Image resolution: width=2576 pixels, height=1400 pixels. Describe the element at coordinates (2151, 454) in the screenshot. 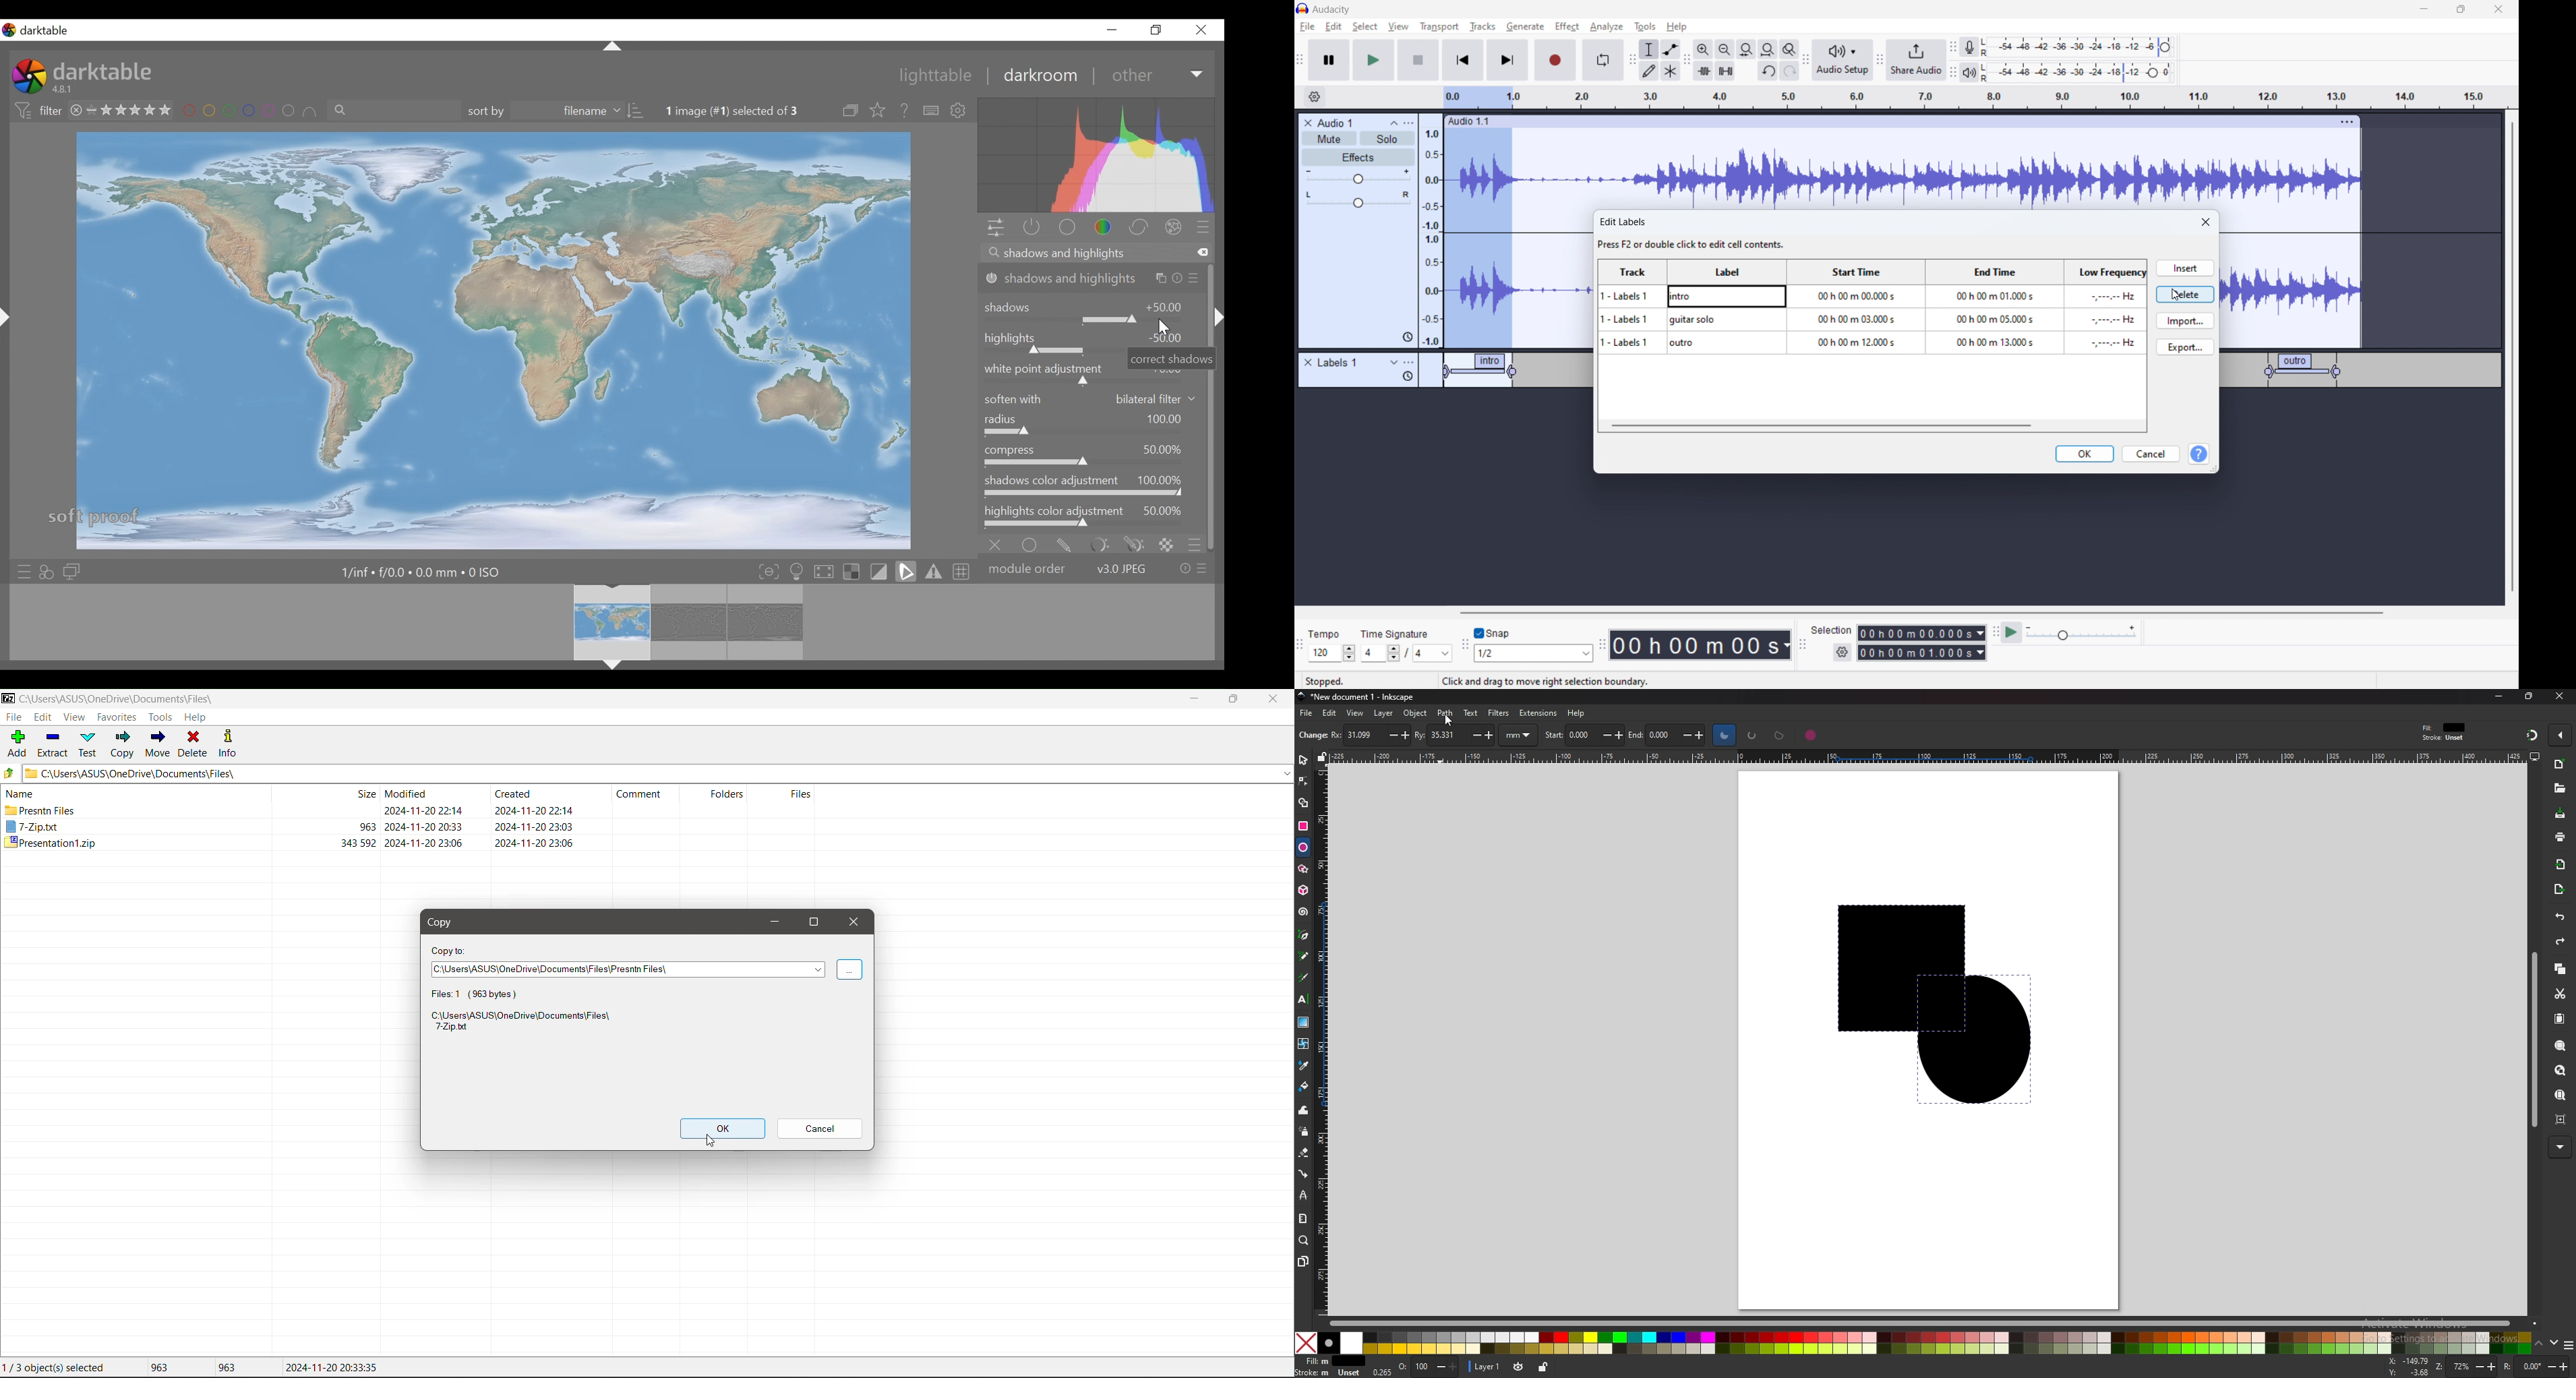

I see `cancel` at that location.